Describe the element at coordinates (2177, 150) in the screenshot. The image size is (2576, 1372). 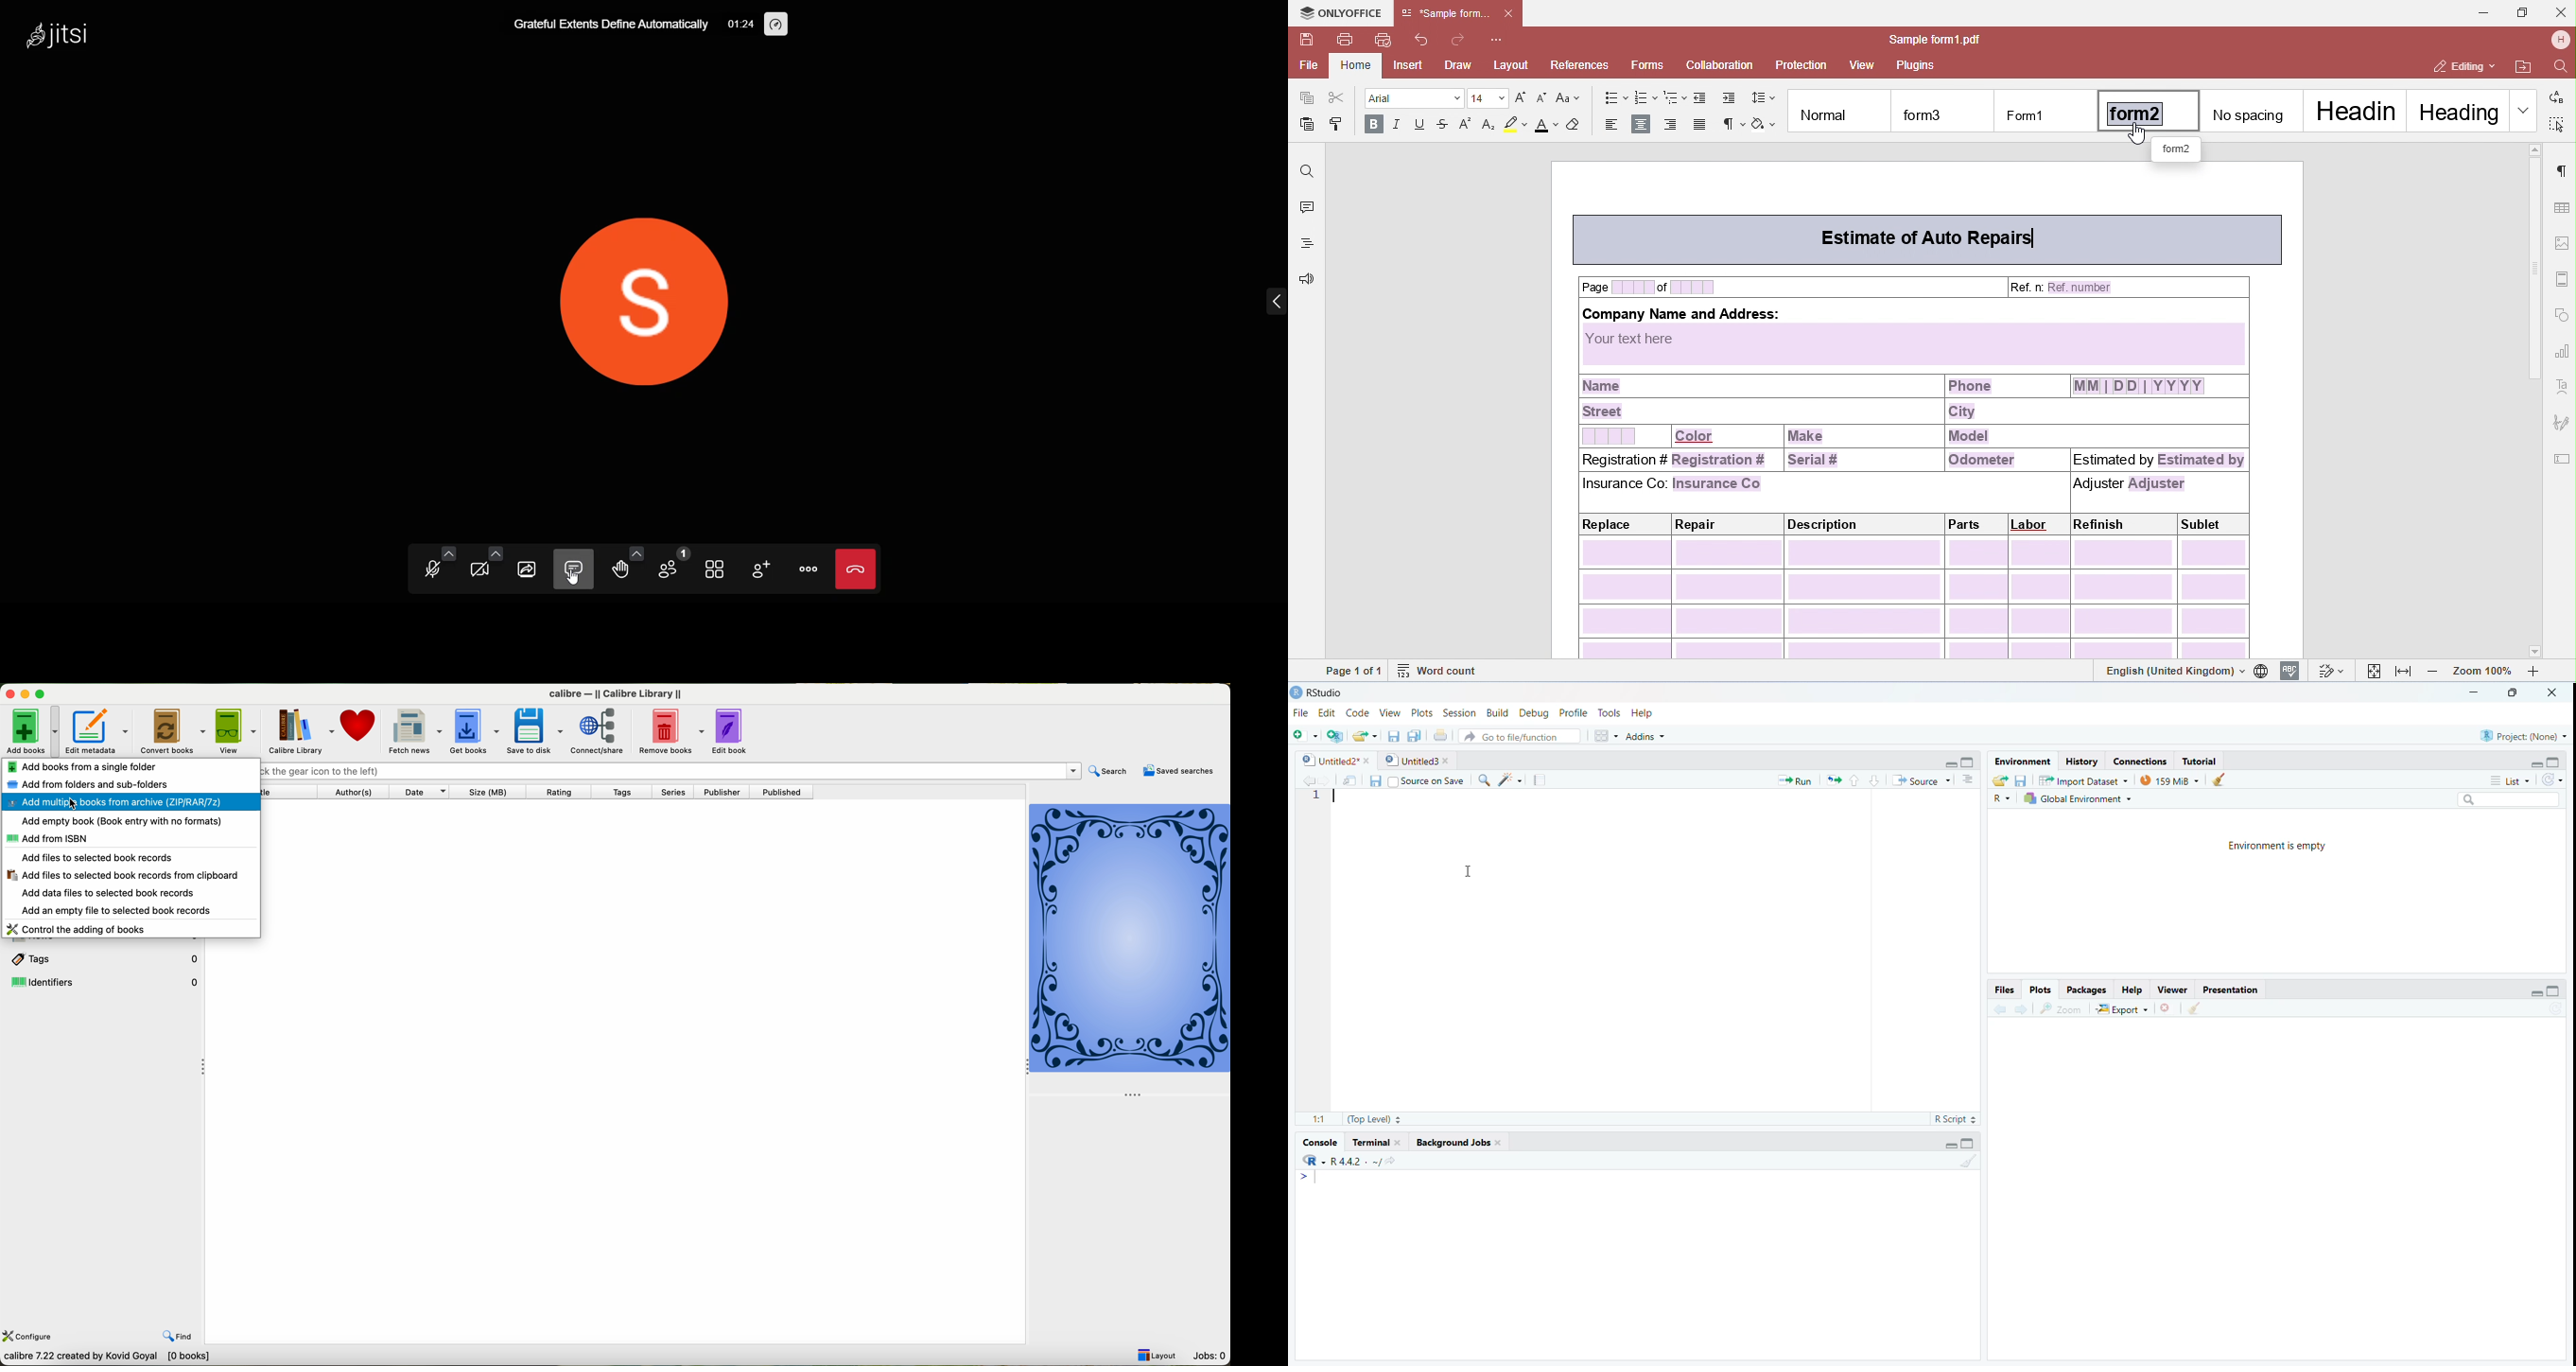
I see `form2 dialog box` at that location.